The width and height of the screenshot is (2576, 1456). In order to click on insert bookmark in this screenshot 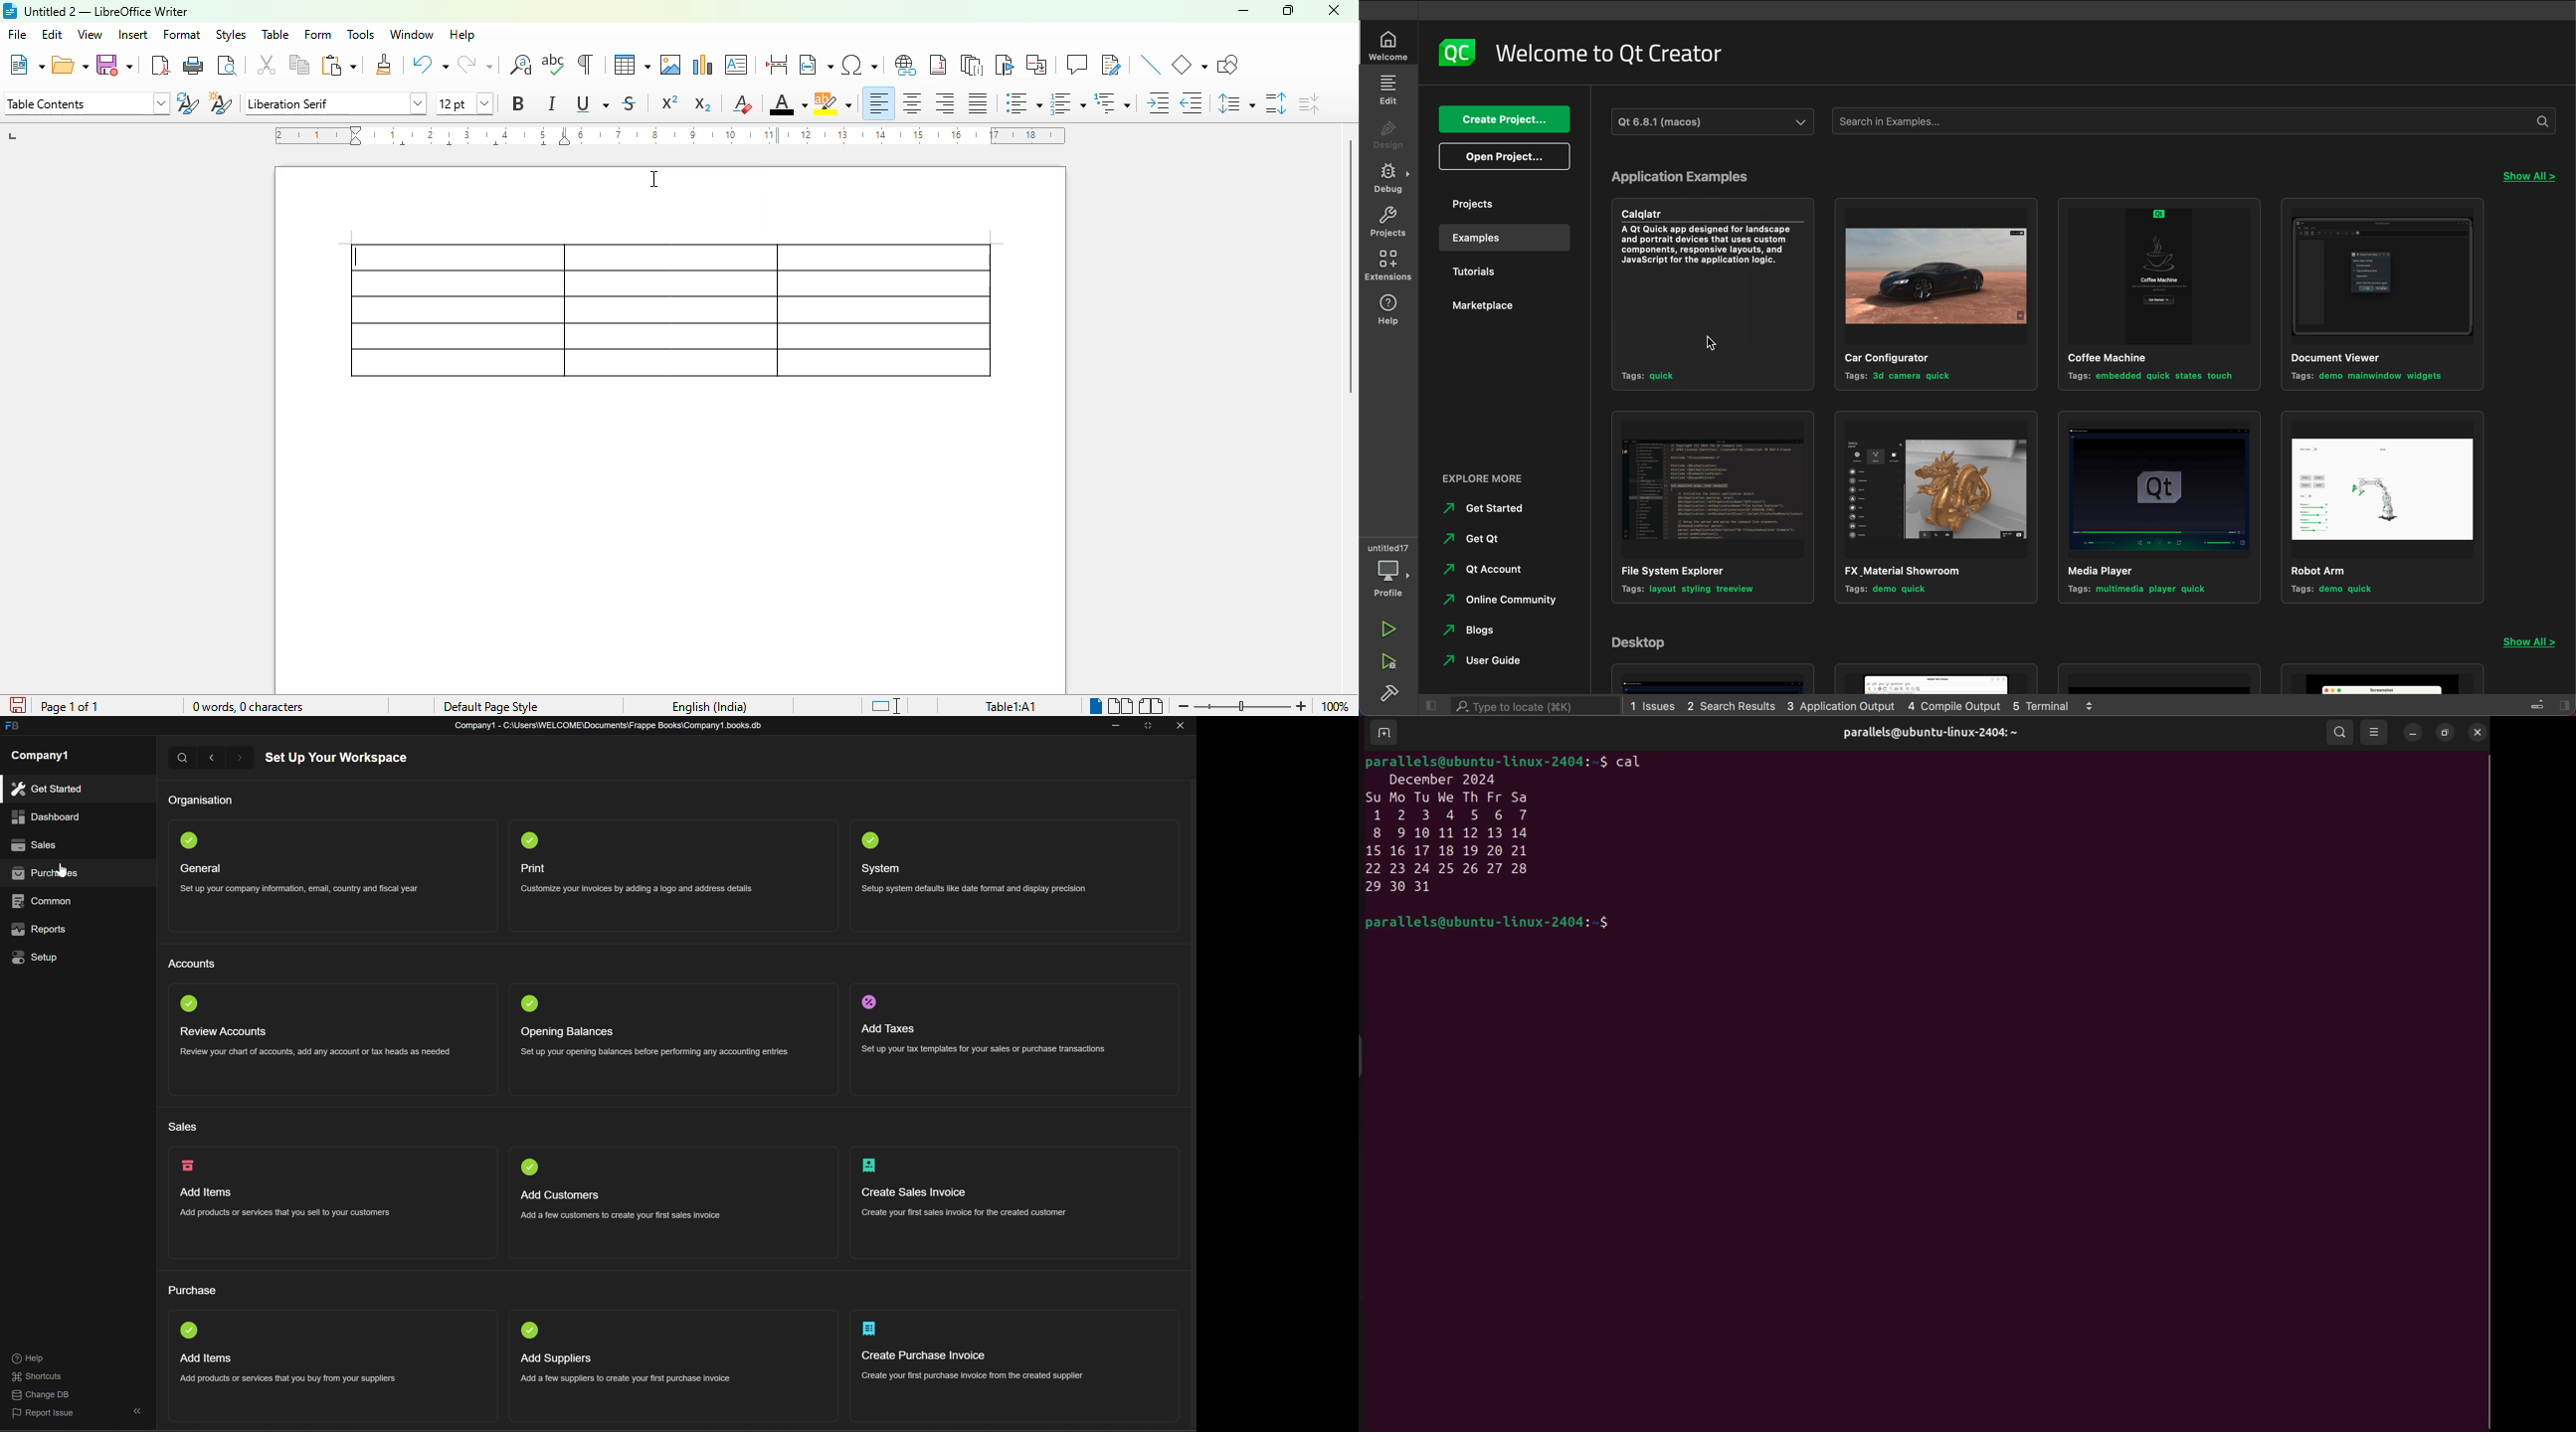, I will do `click(1005, 65)`.